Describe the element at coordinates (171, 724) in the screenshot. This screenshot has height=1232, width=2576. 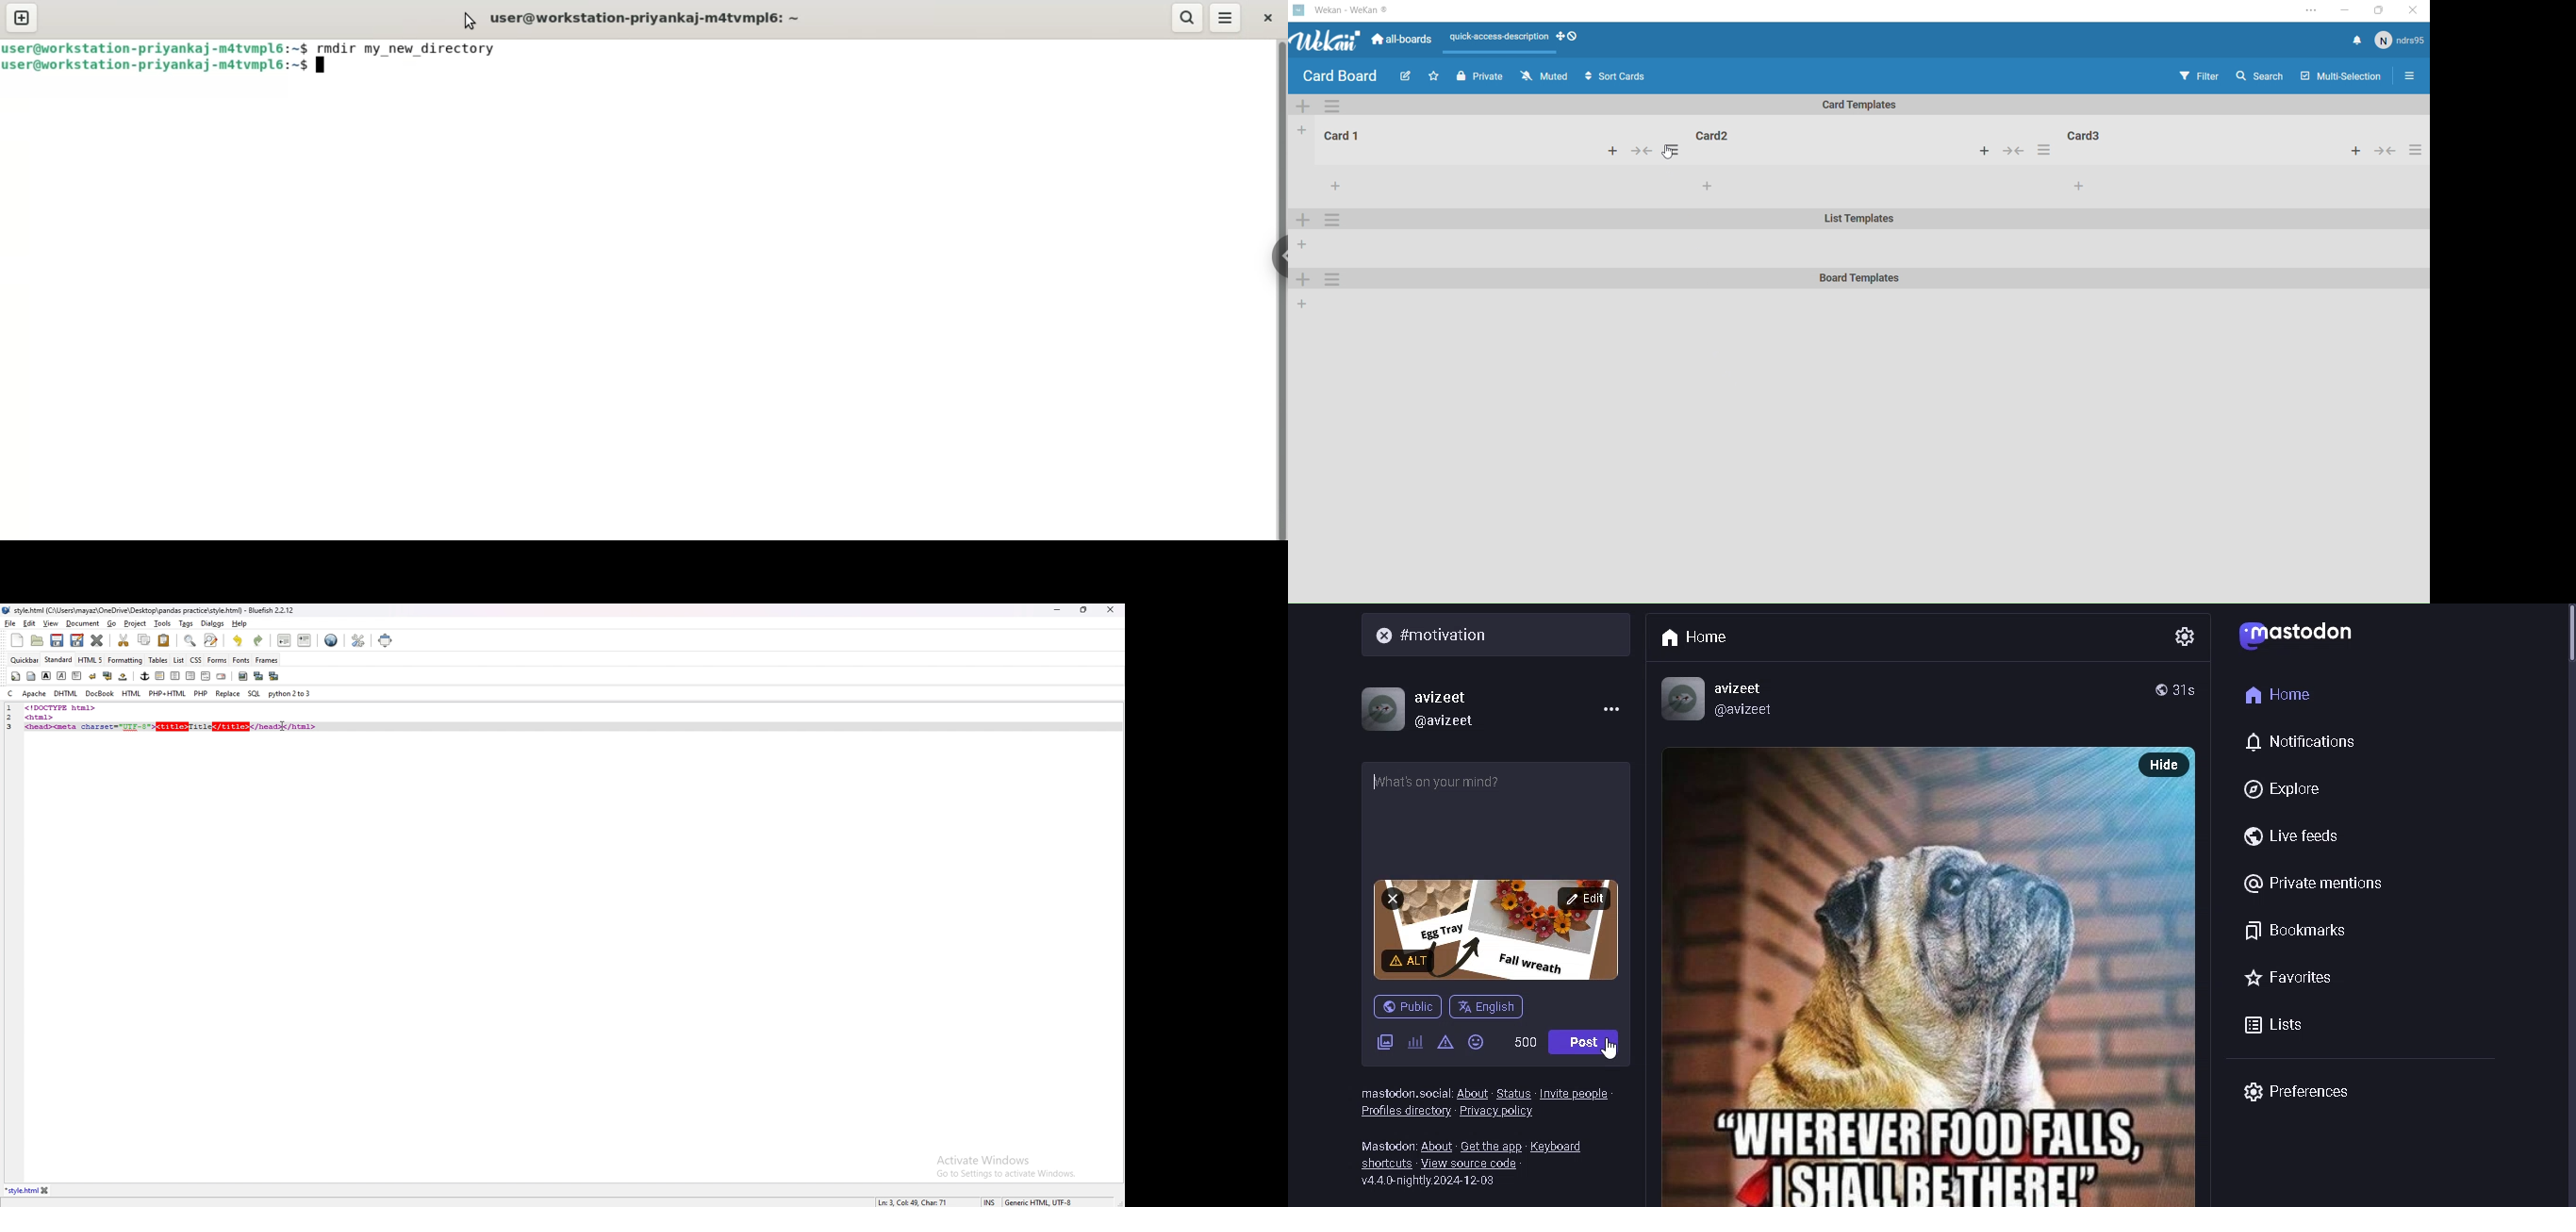
I see `code` at that location.